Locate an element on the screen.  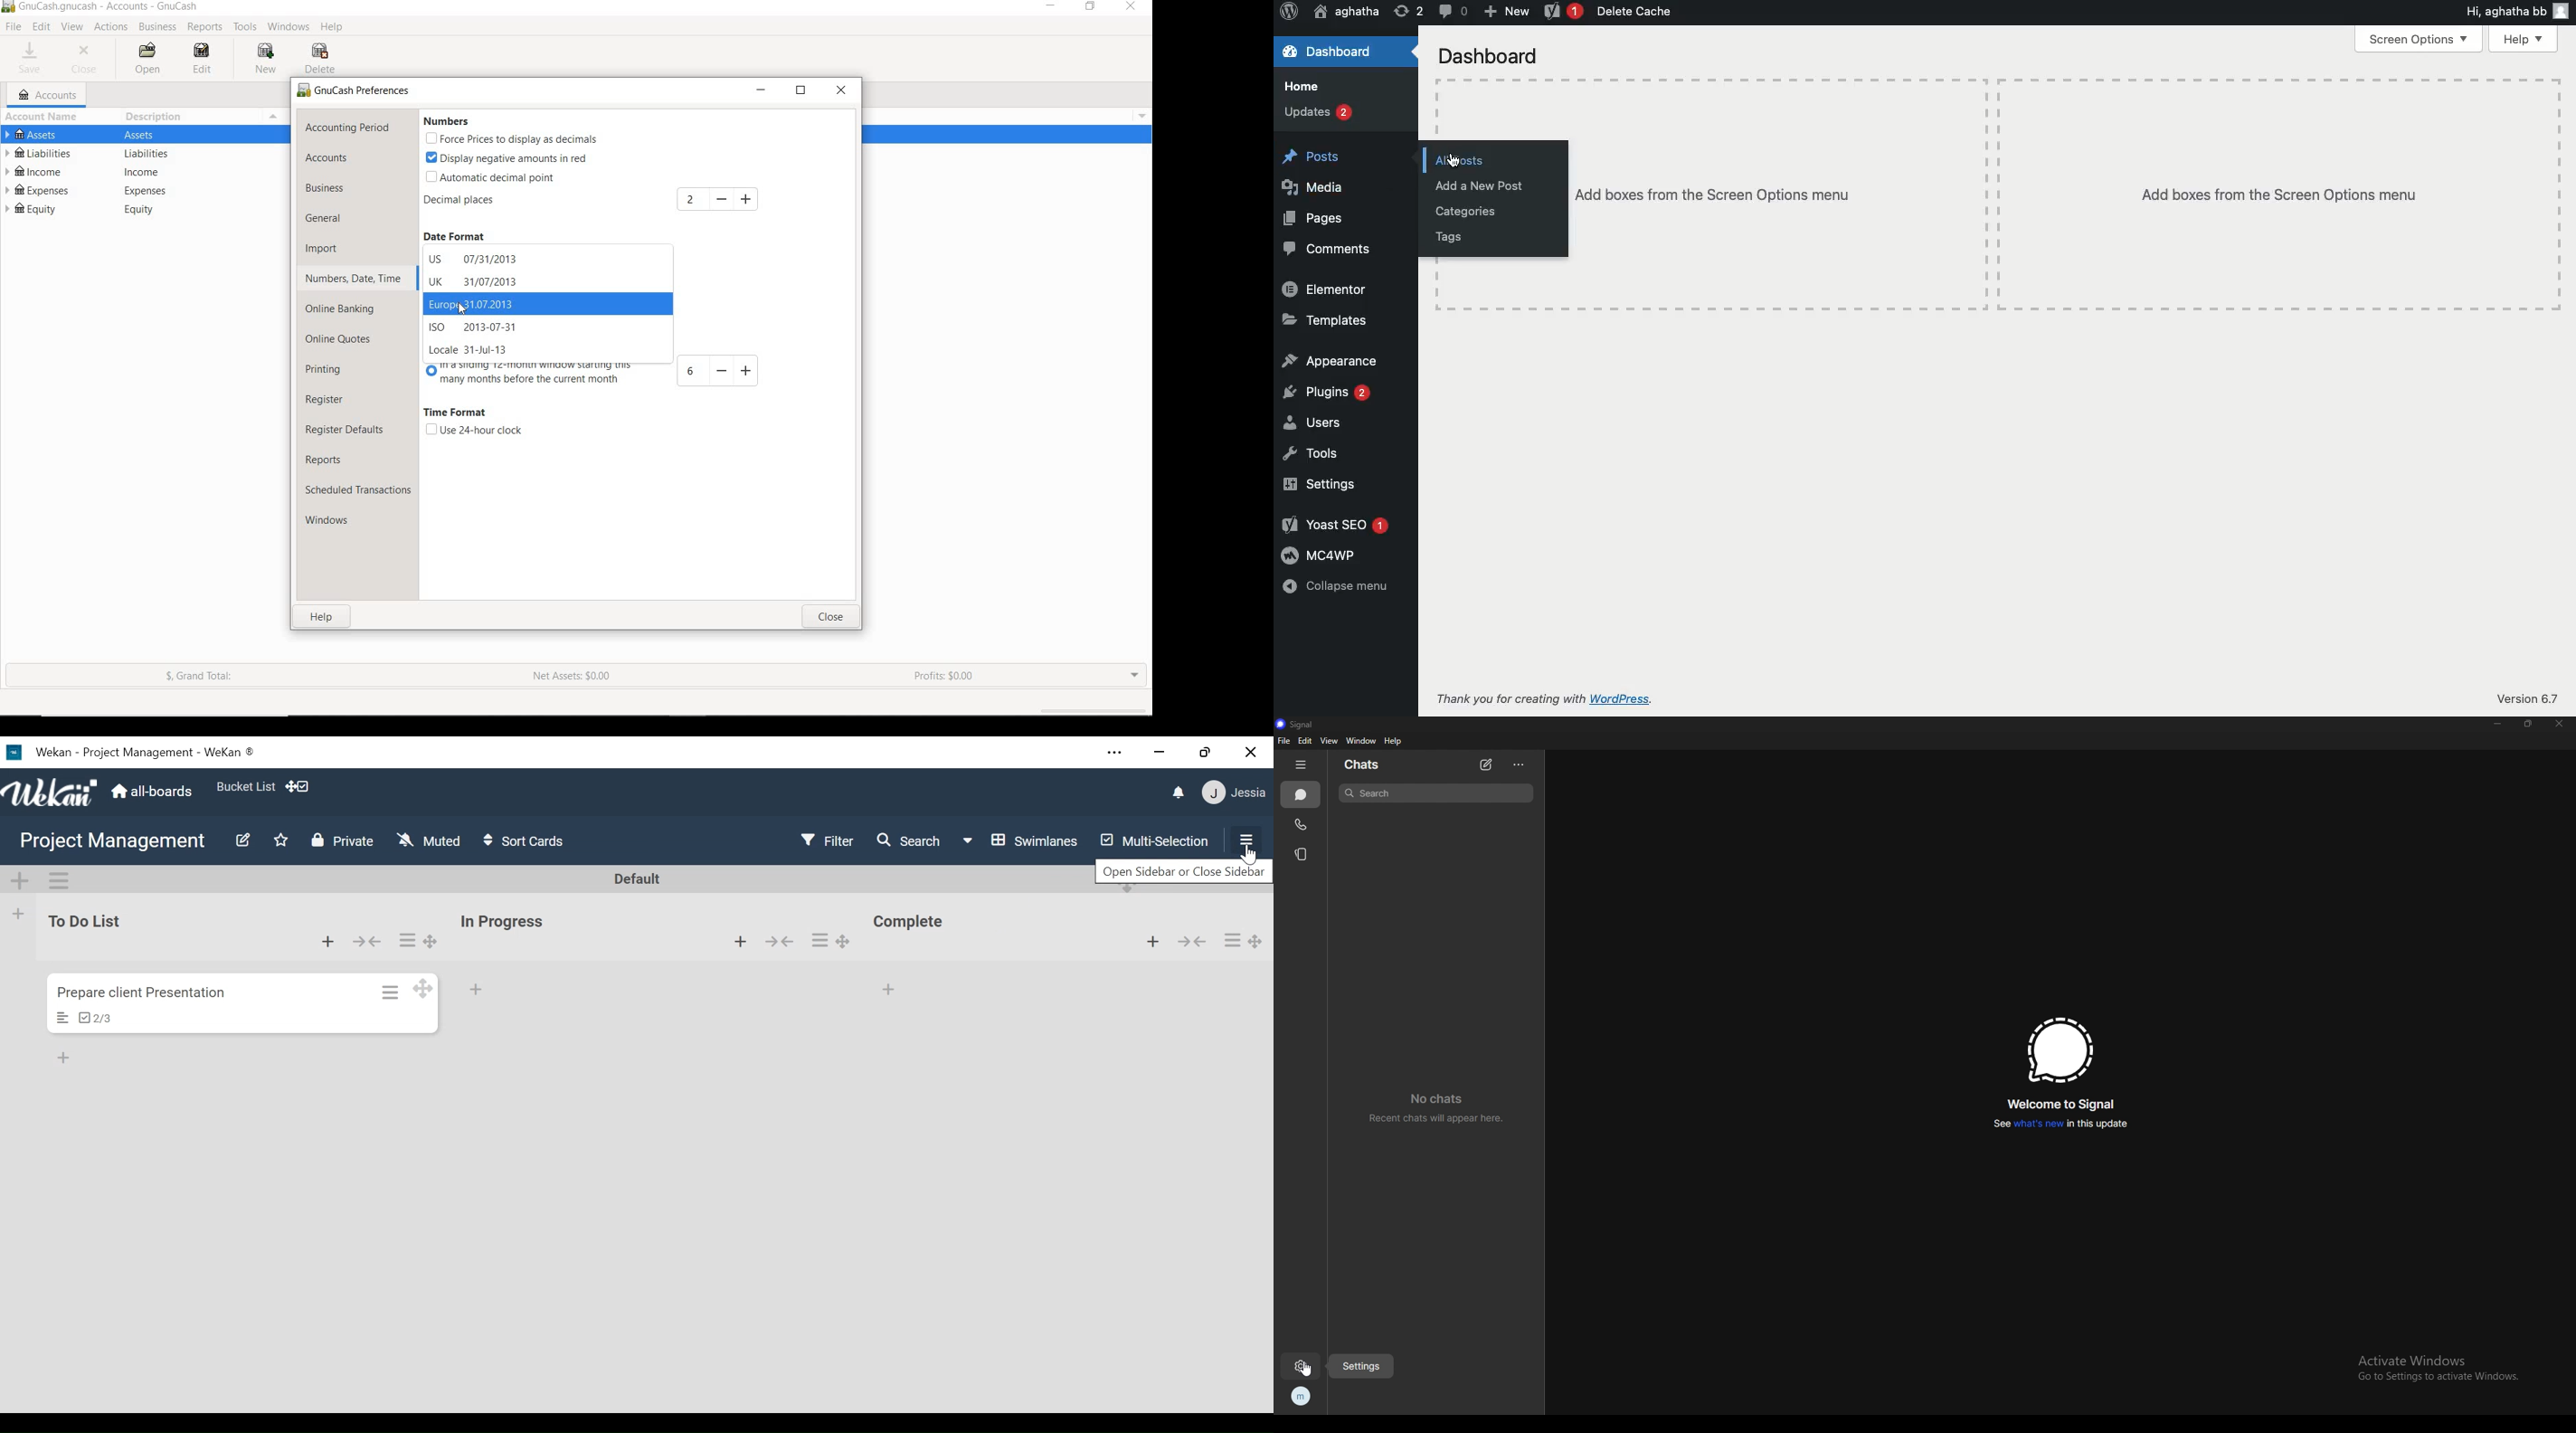
Time format is located at coordinates (455, 413).